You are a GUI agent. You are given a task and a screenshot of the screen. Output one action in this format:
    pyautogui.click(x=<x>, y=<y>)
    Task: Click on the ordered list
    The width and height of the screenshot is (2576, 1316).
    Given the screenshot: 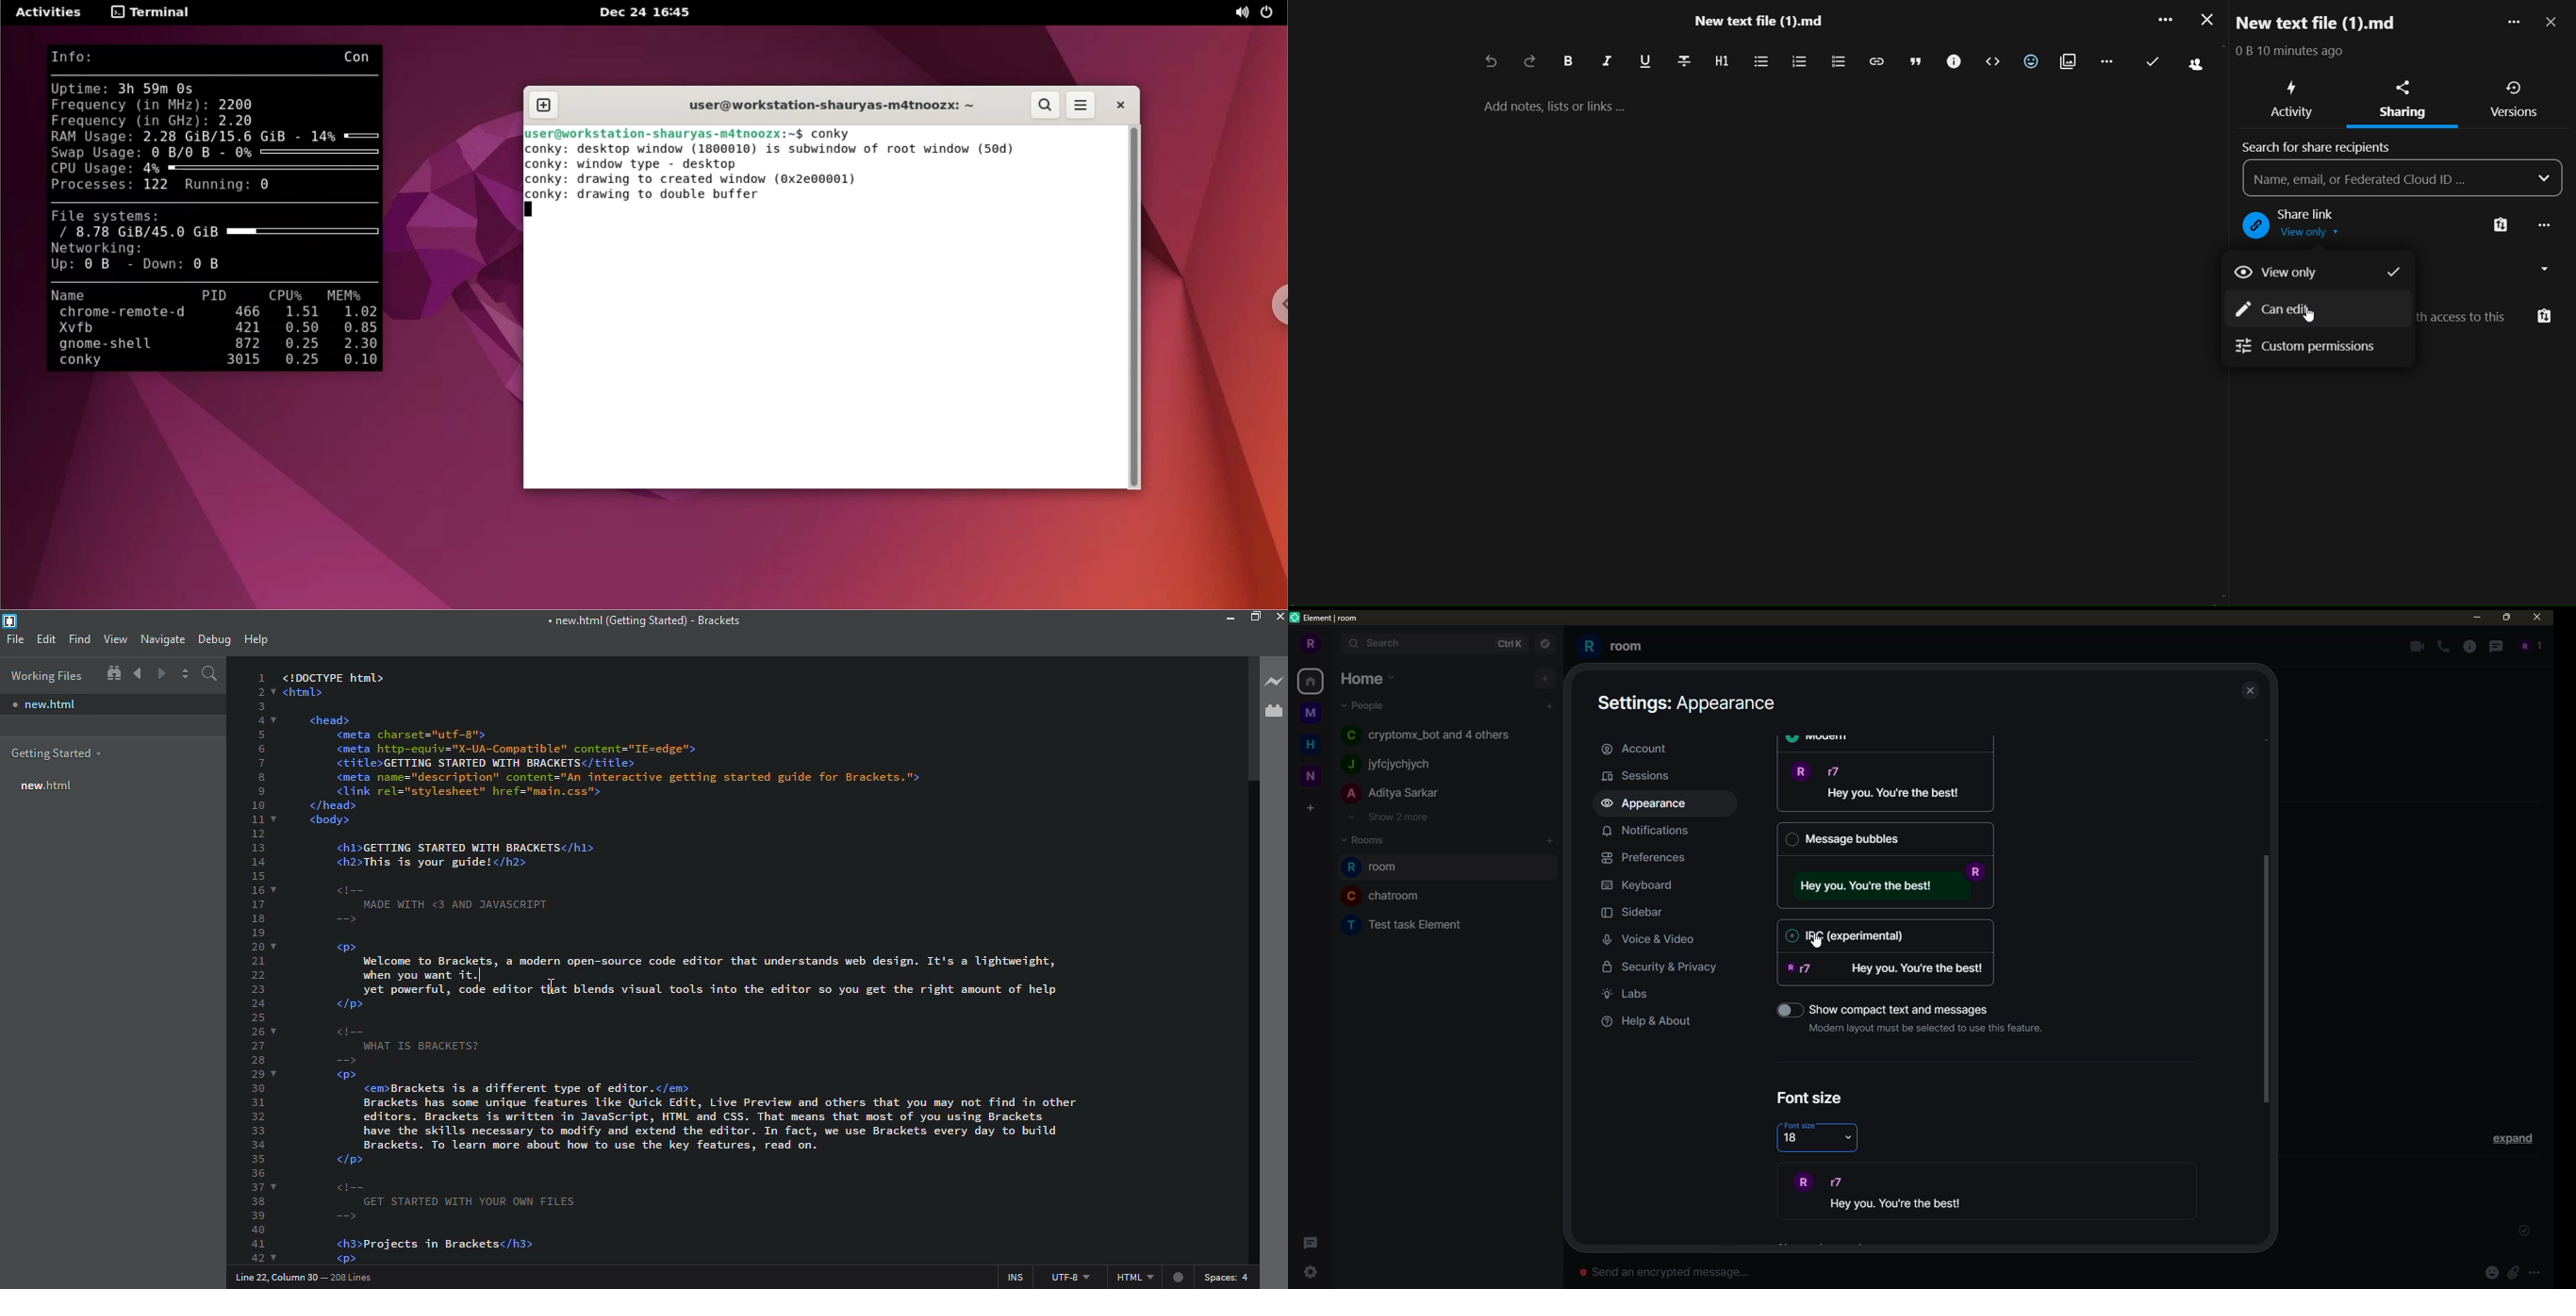 What is the action you would take?
    pyautogui.click(x=1799, y=62)
    